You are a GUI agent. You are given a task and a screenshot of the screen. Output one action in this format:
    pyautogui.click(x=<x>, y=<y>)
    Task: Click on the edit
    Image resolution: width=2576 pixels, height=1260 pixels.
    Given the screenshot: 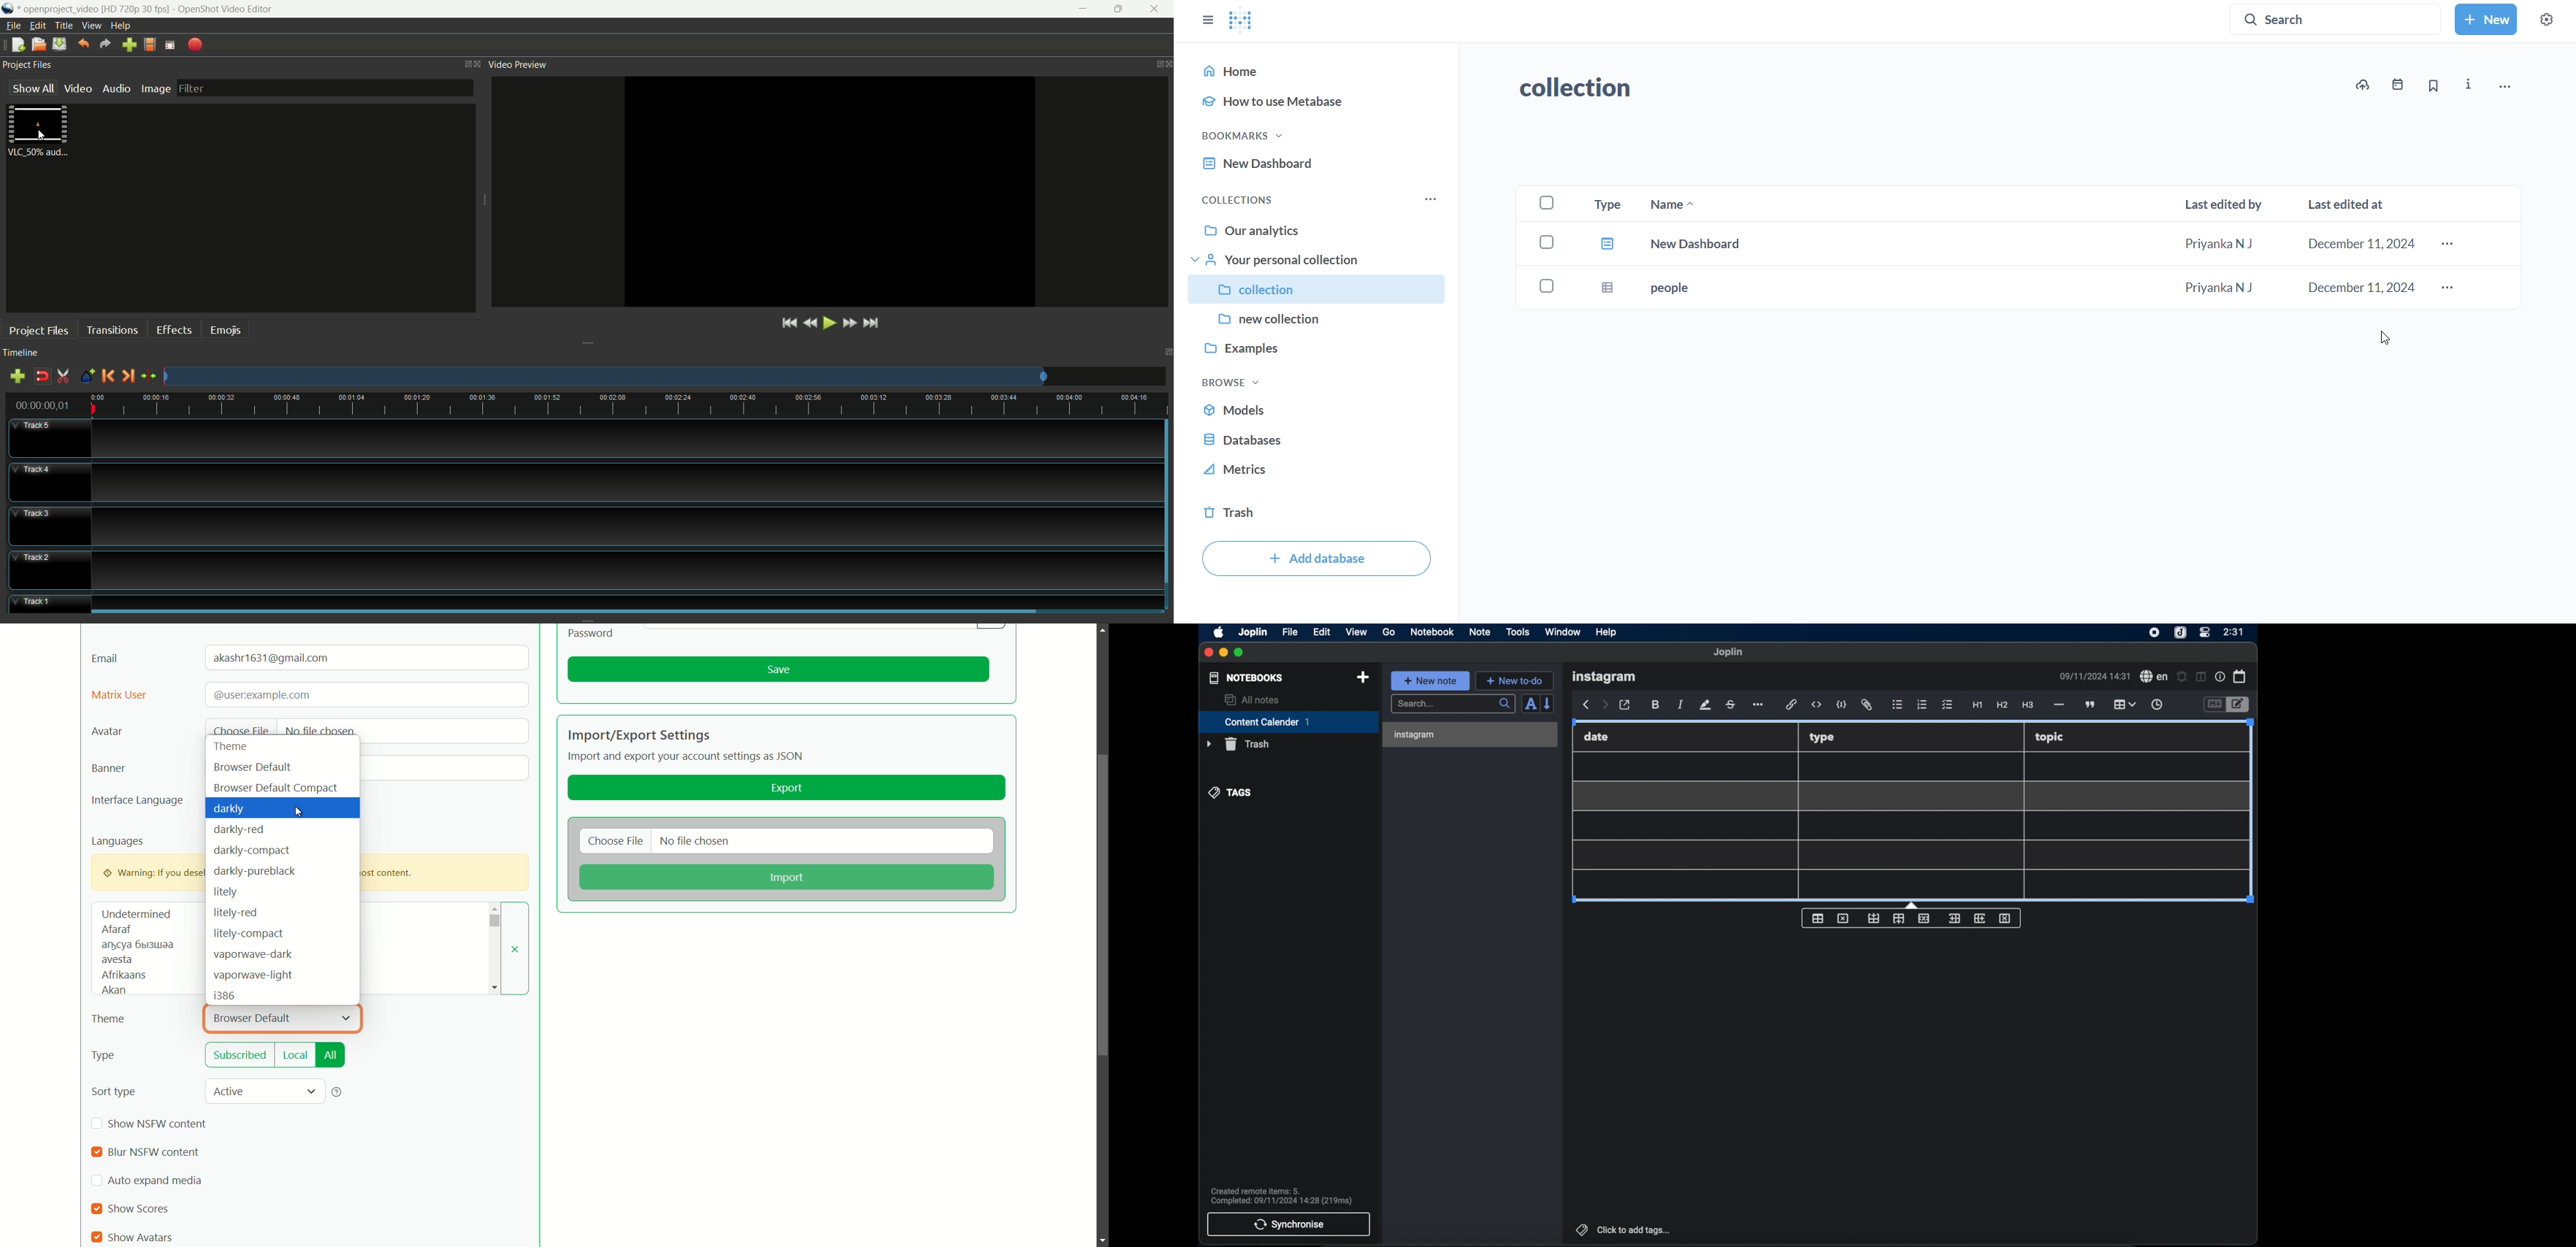 What is the action you would take?
    pyautogui.click(x=1323, y=633)
    